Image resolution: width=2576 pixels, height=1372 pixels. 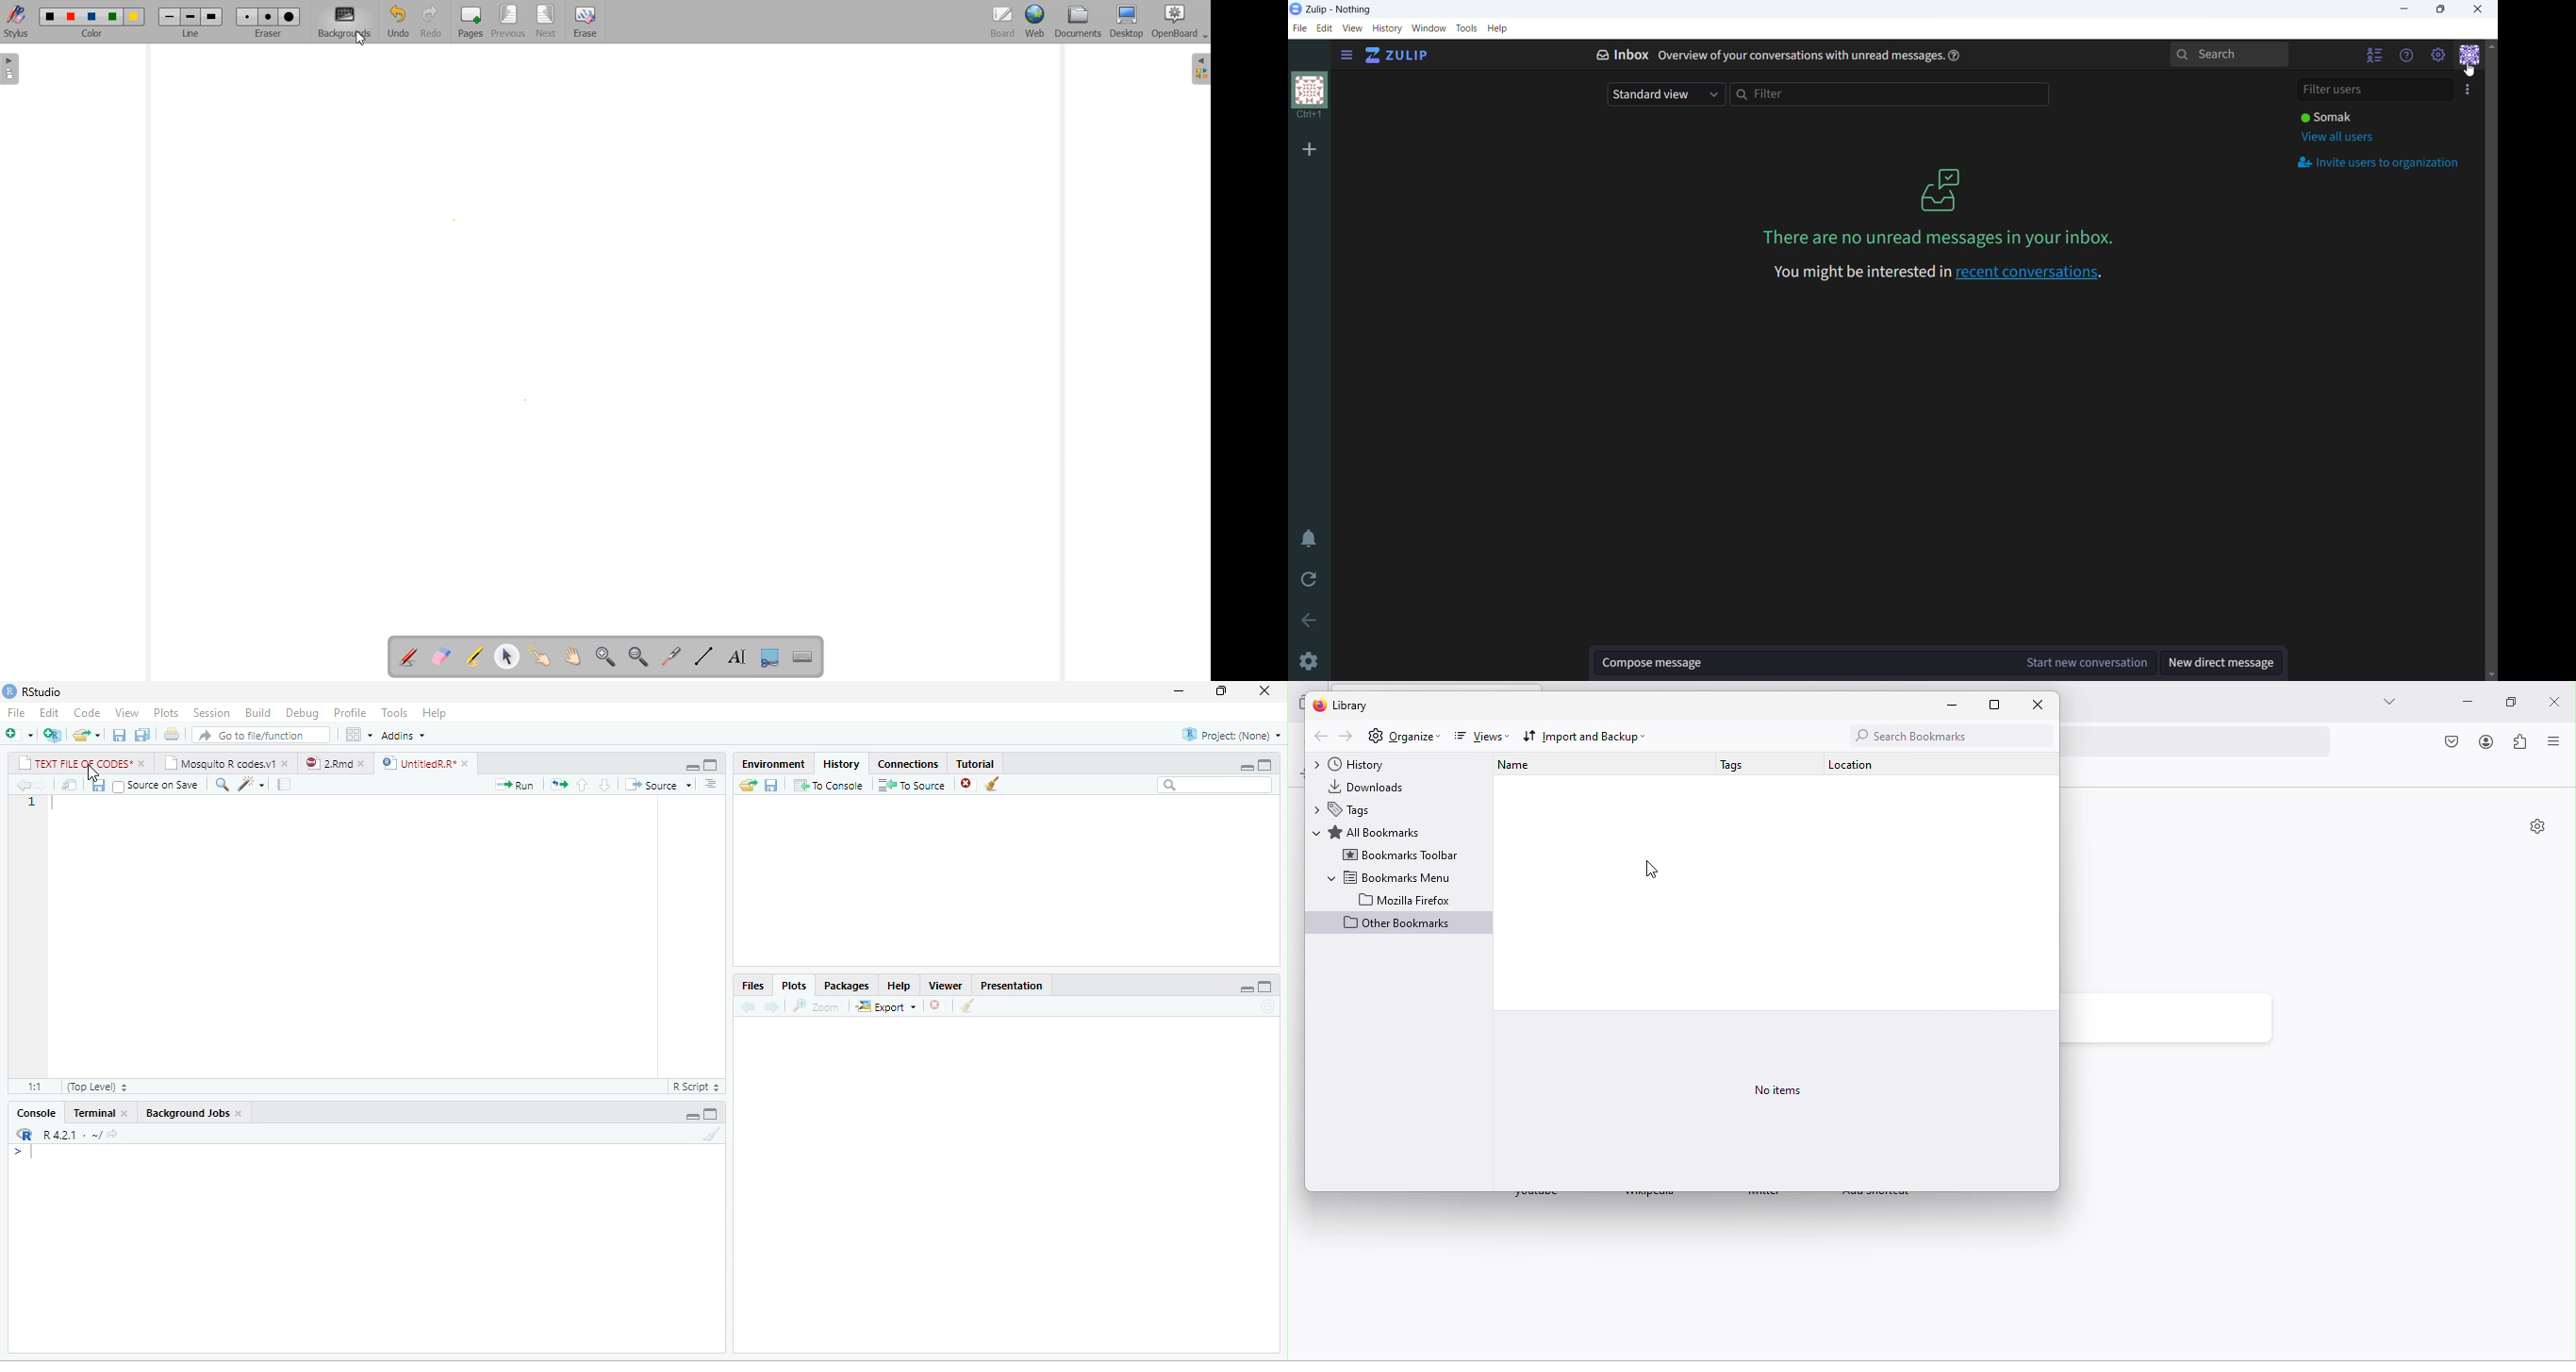 I want to click on clear, so click(x=968, y=1005).